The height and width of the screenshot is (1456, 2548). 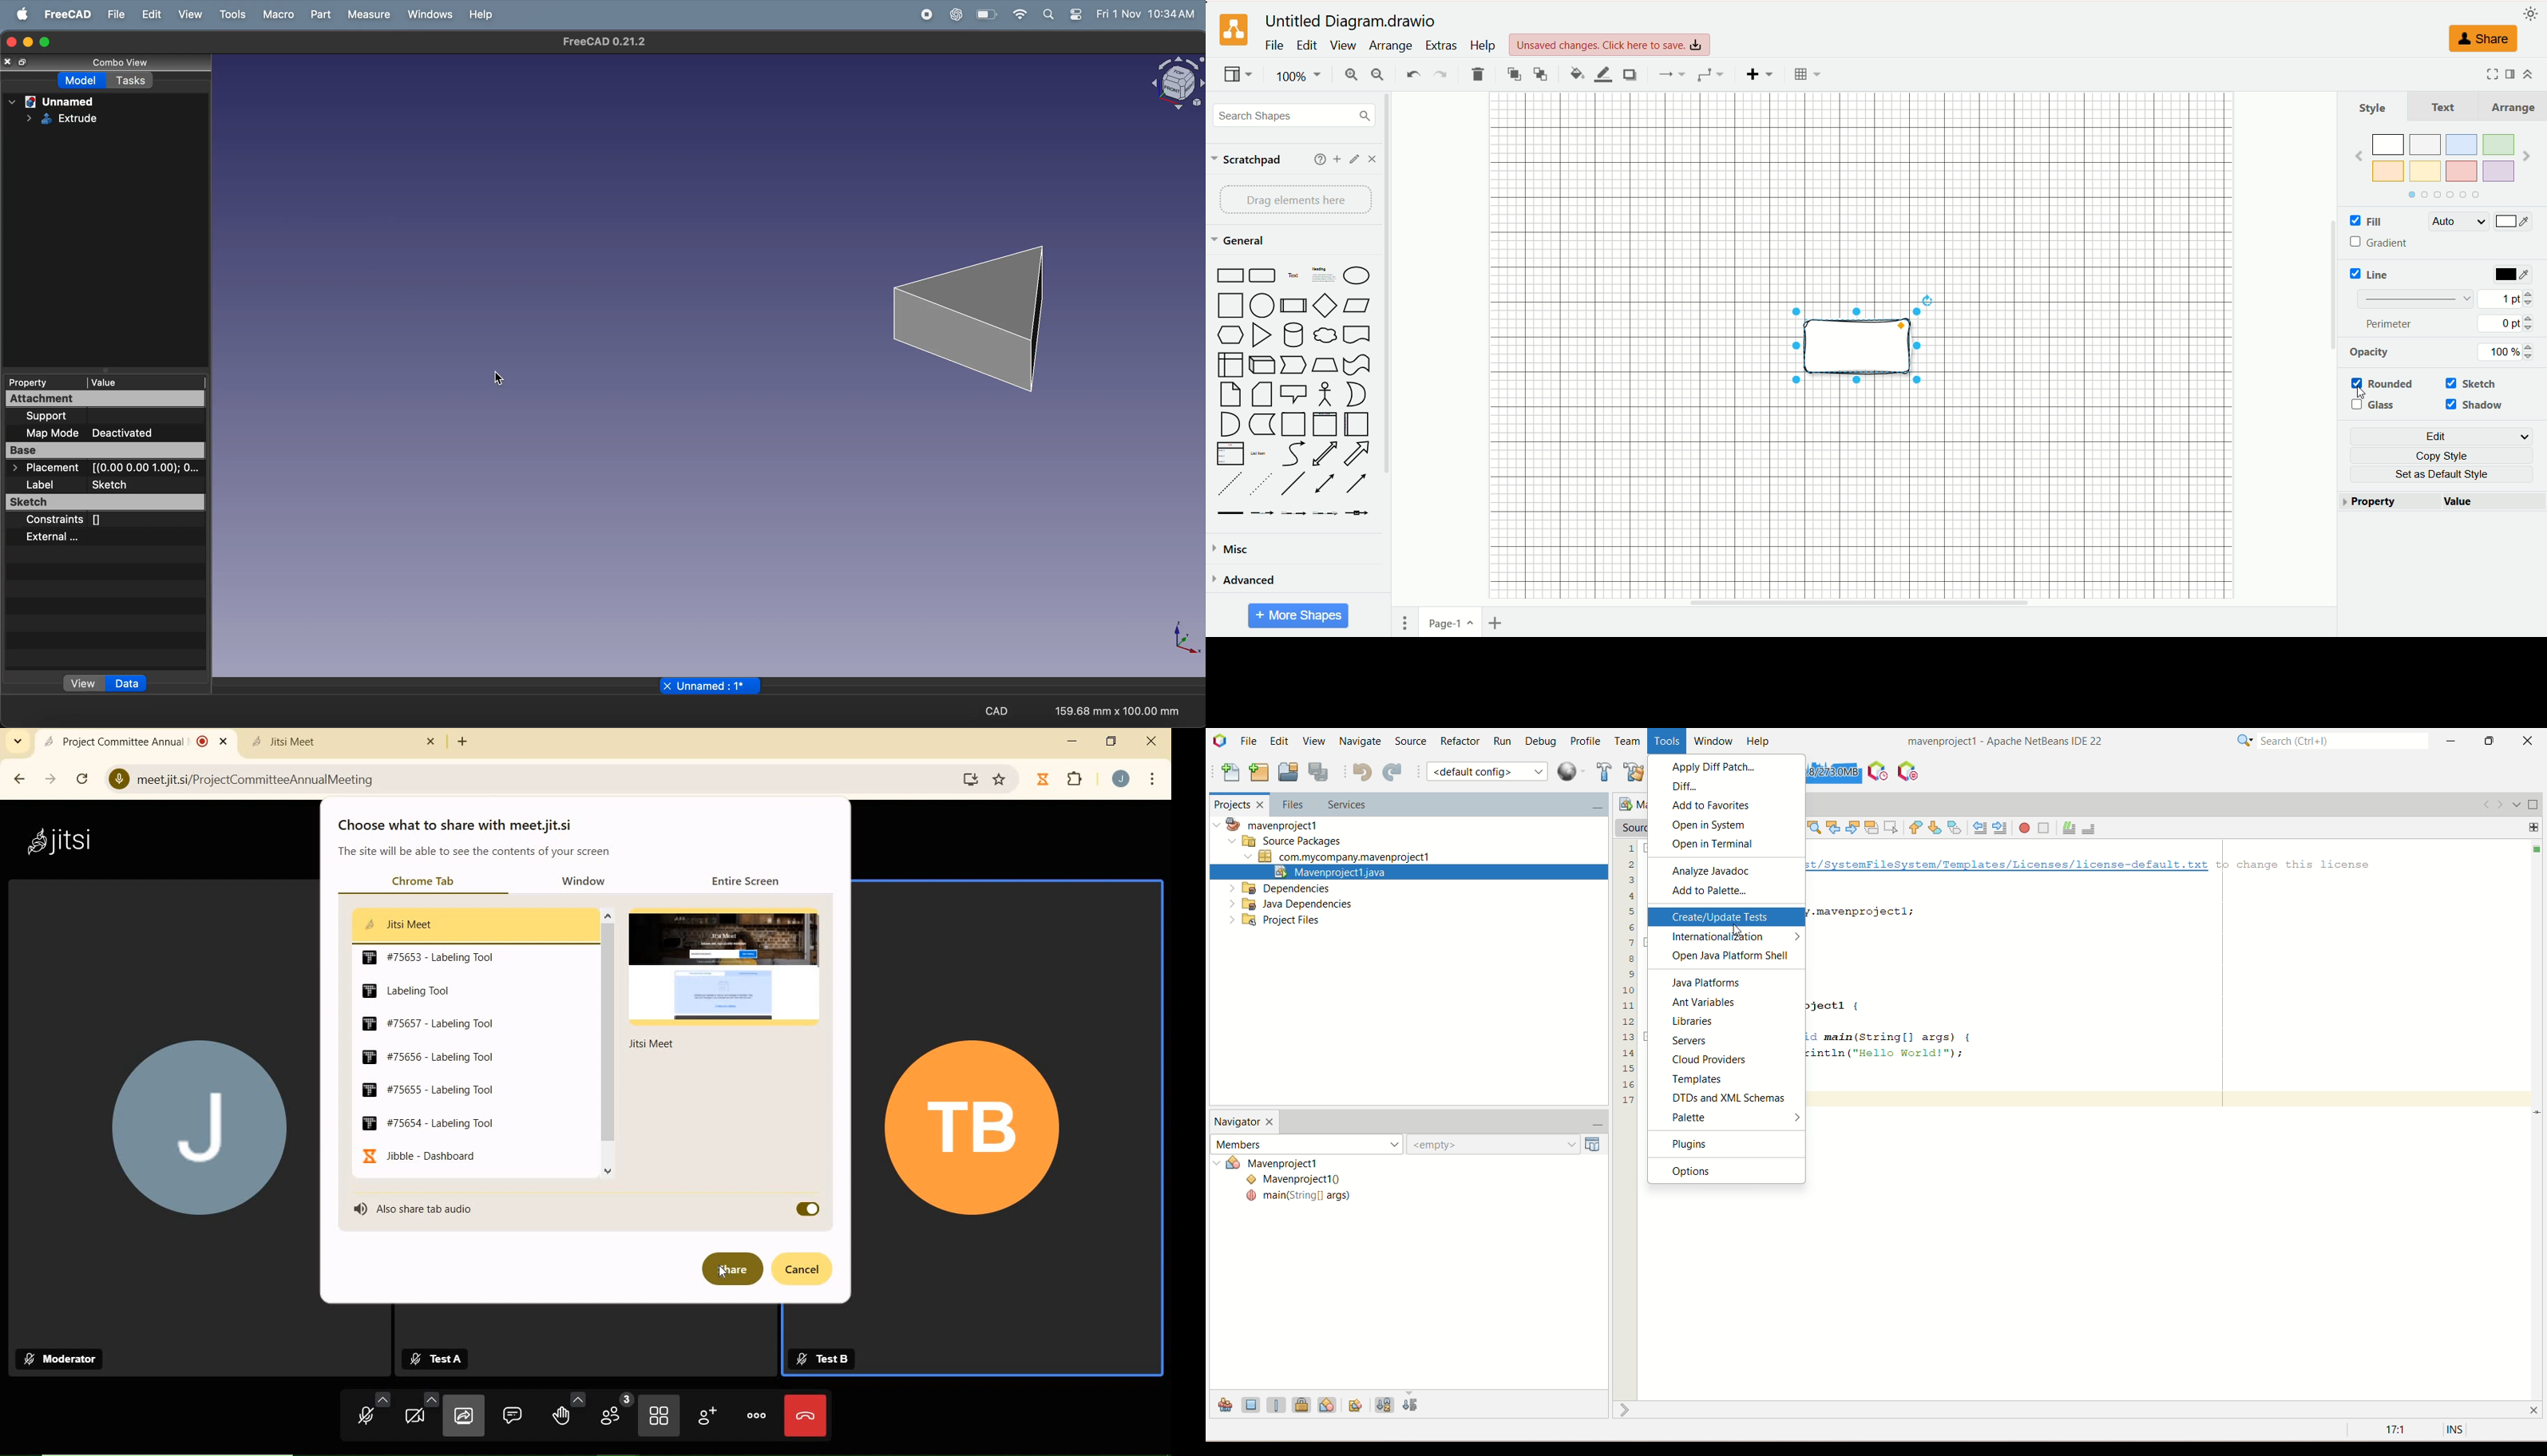 I want to click on close, so click(x=1372, y=159).